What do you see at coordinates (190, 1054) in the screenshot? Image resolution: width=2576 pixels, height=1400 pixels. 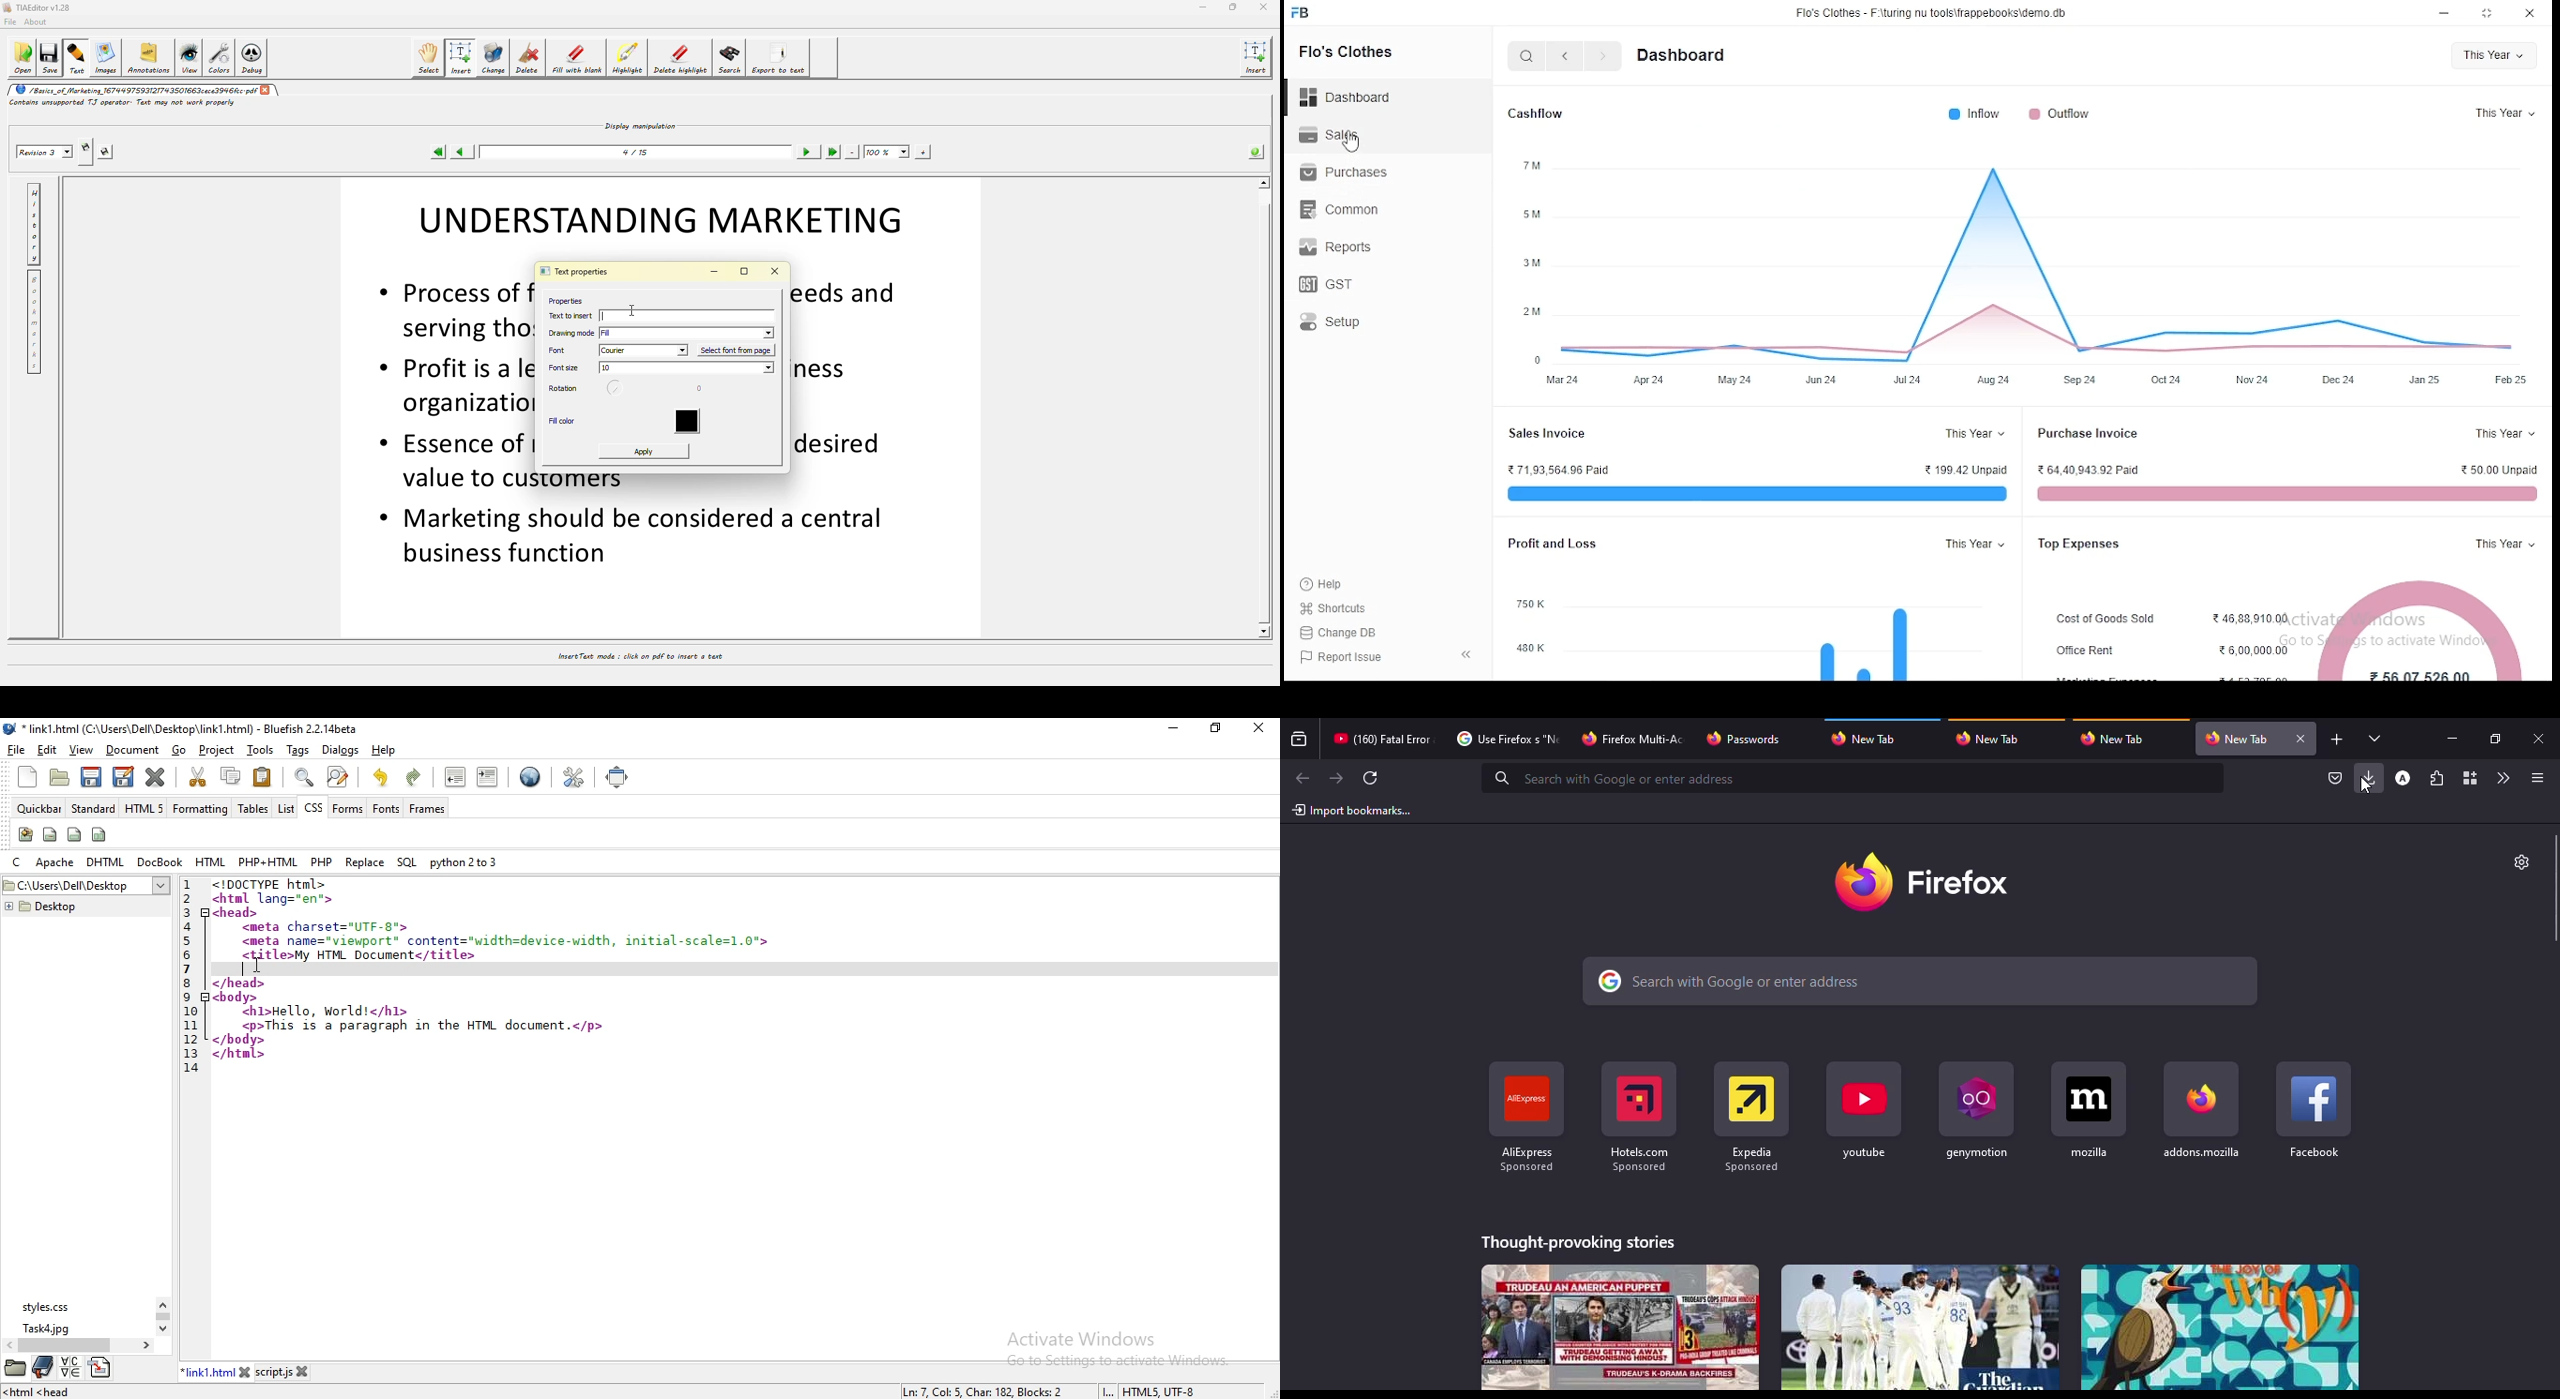 I see `13` at bounding box center [190, 1054].